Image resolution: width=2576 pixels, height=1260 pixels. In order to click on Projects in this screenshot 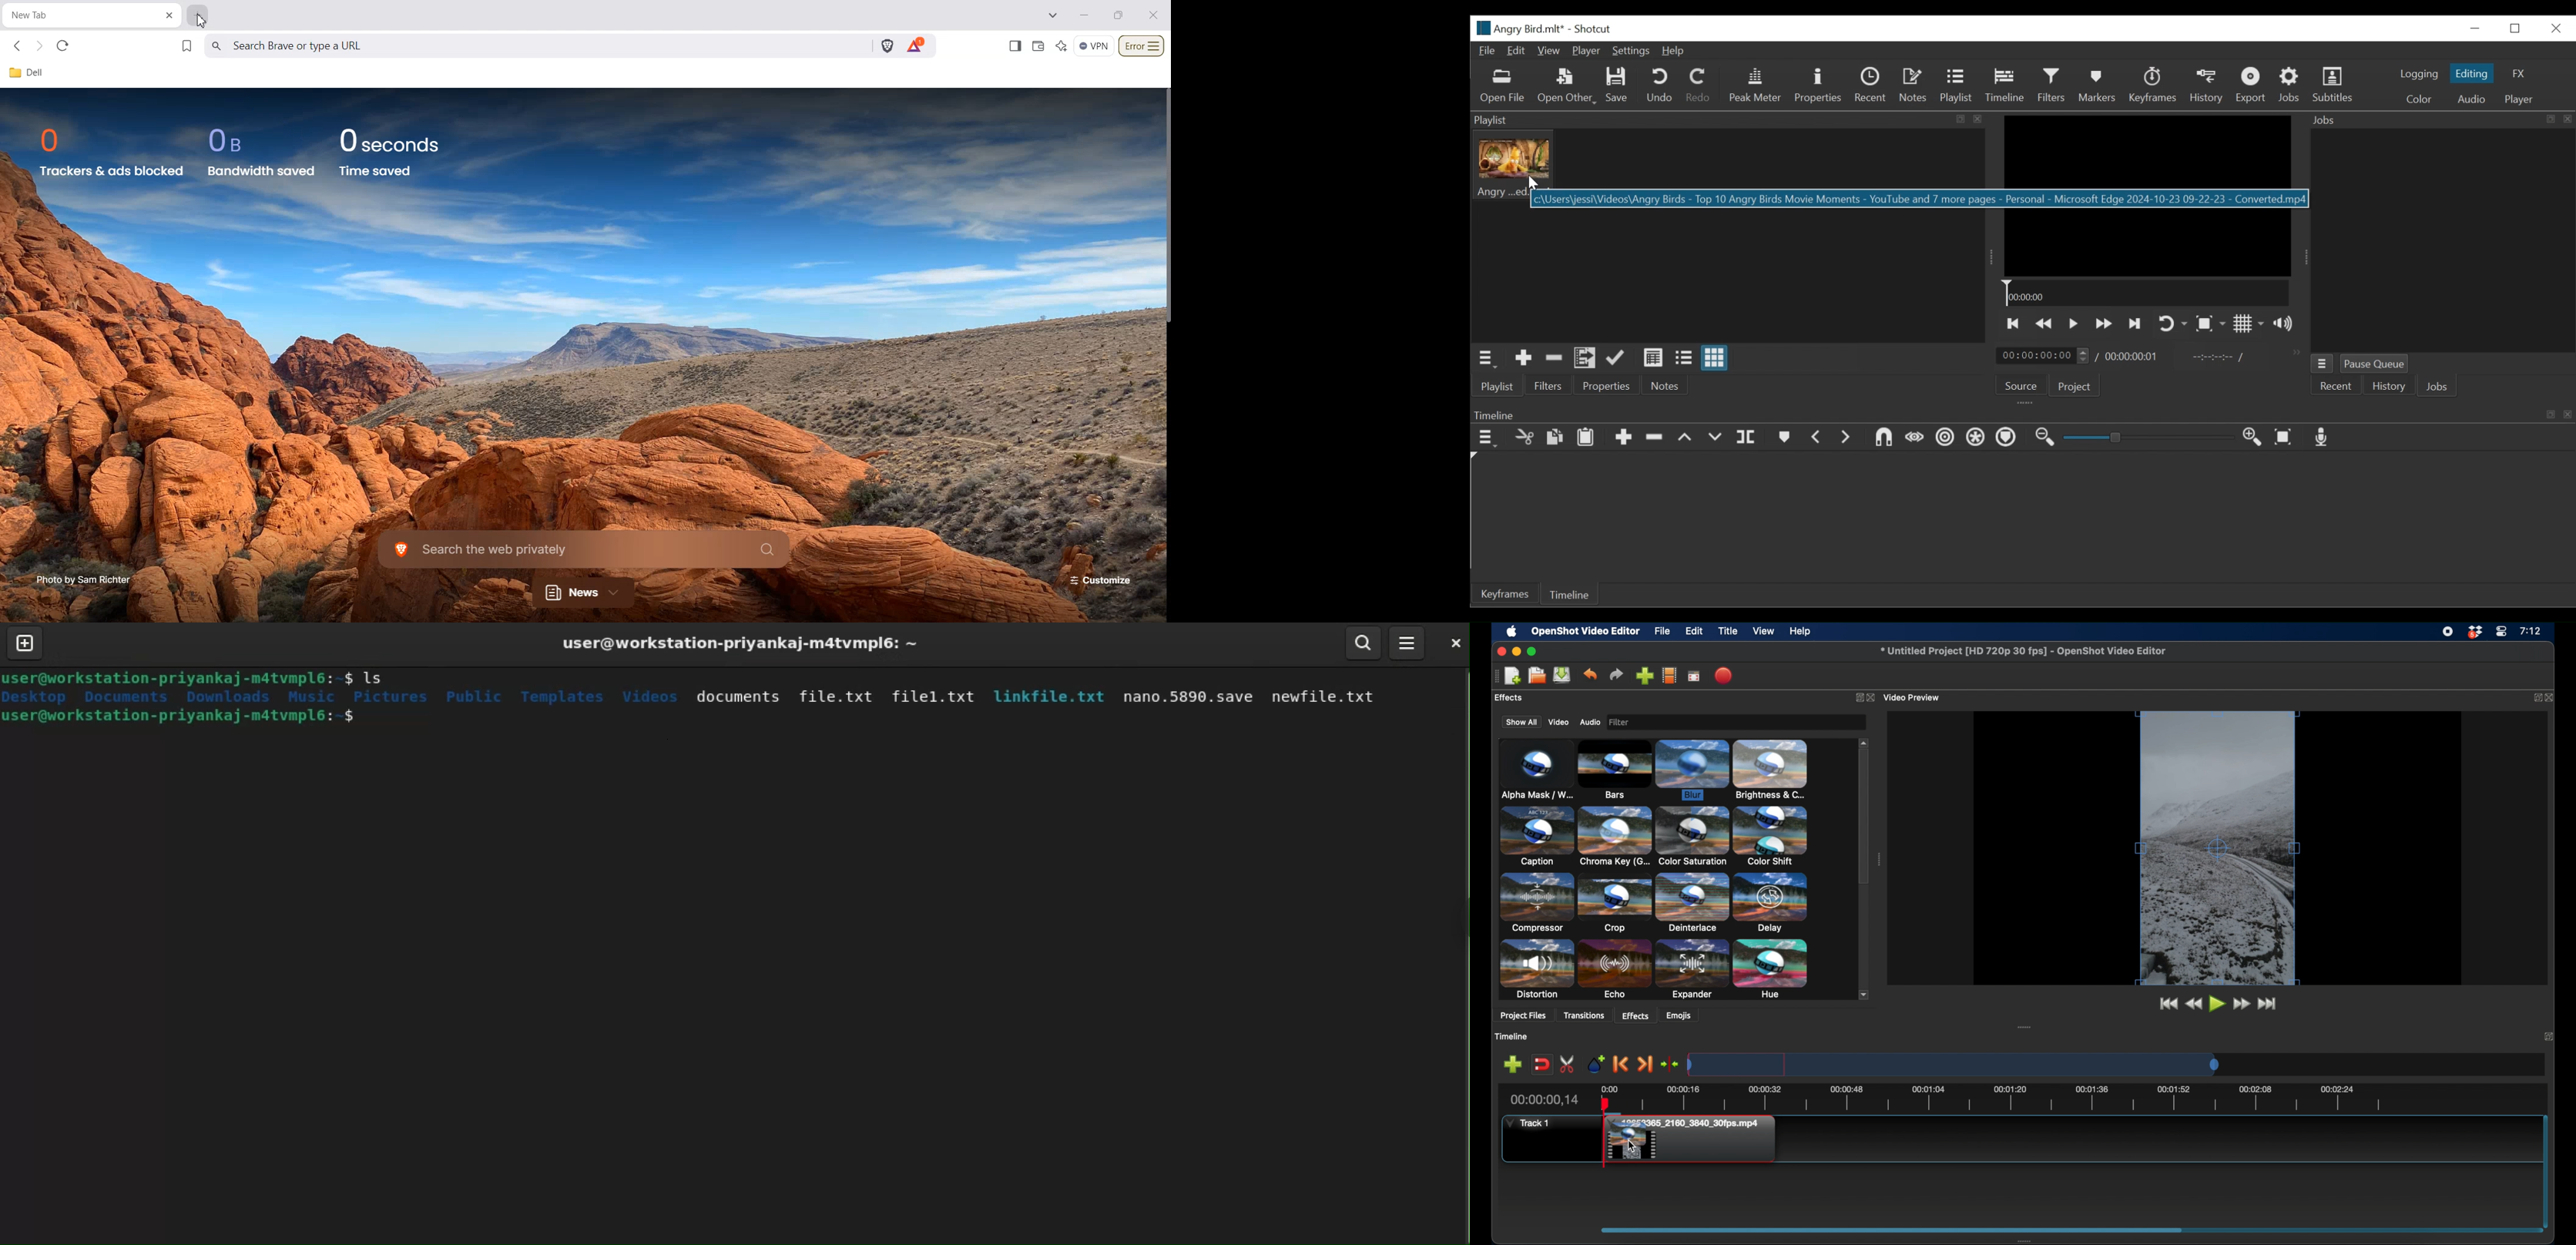, I will do `click(2076, 386)`.